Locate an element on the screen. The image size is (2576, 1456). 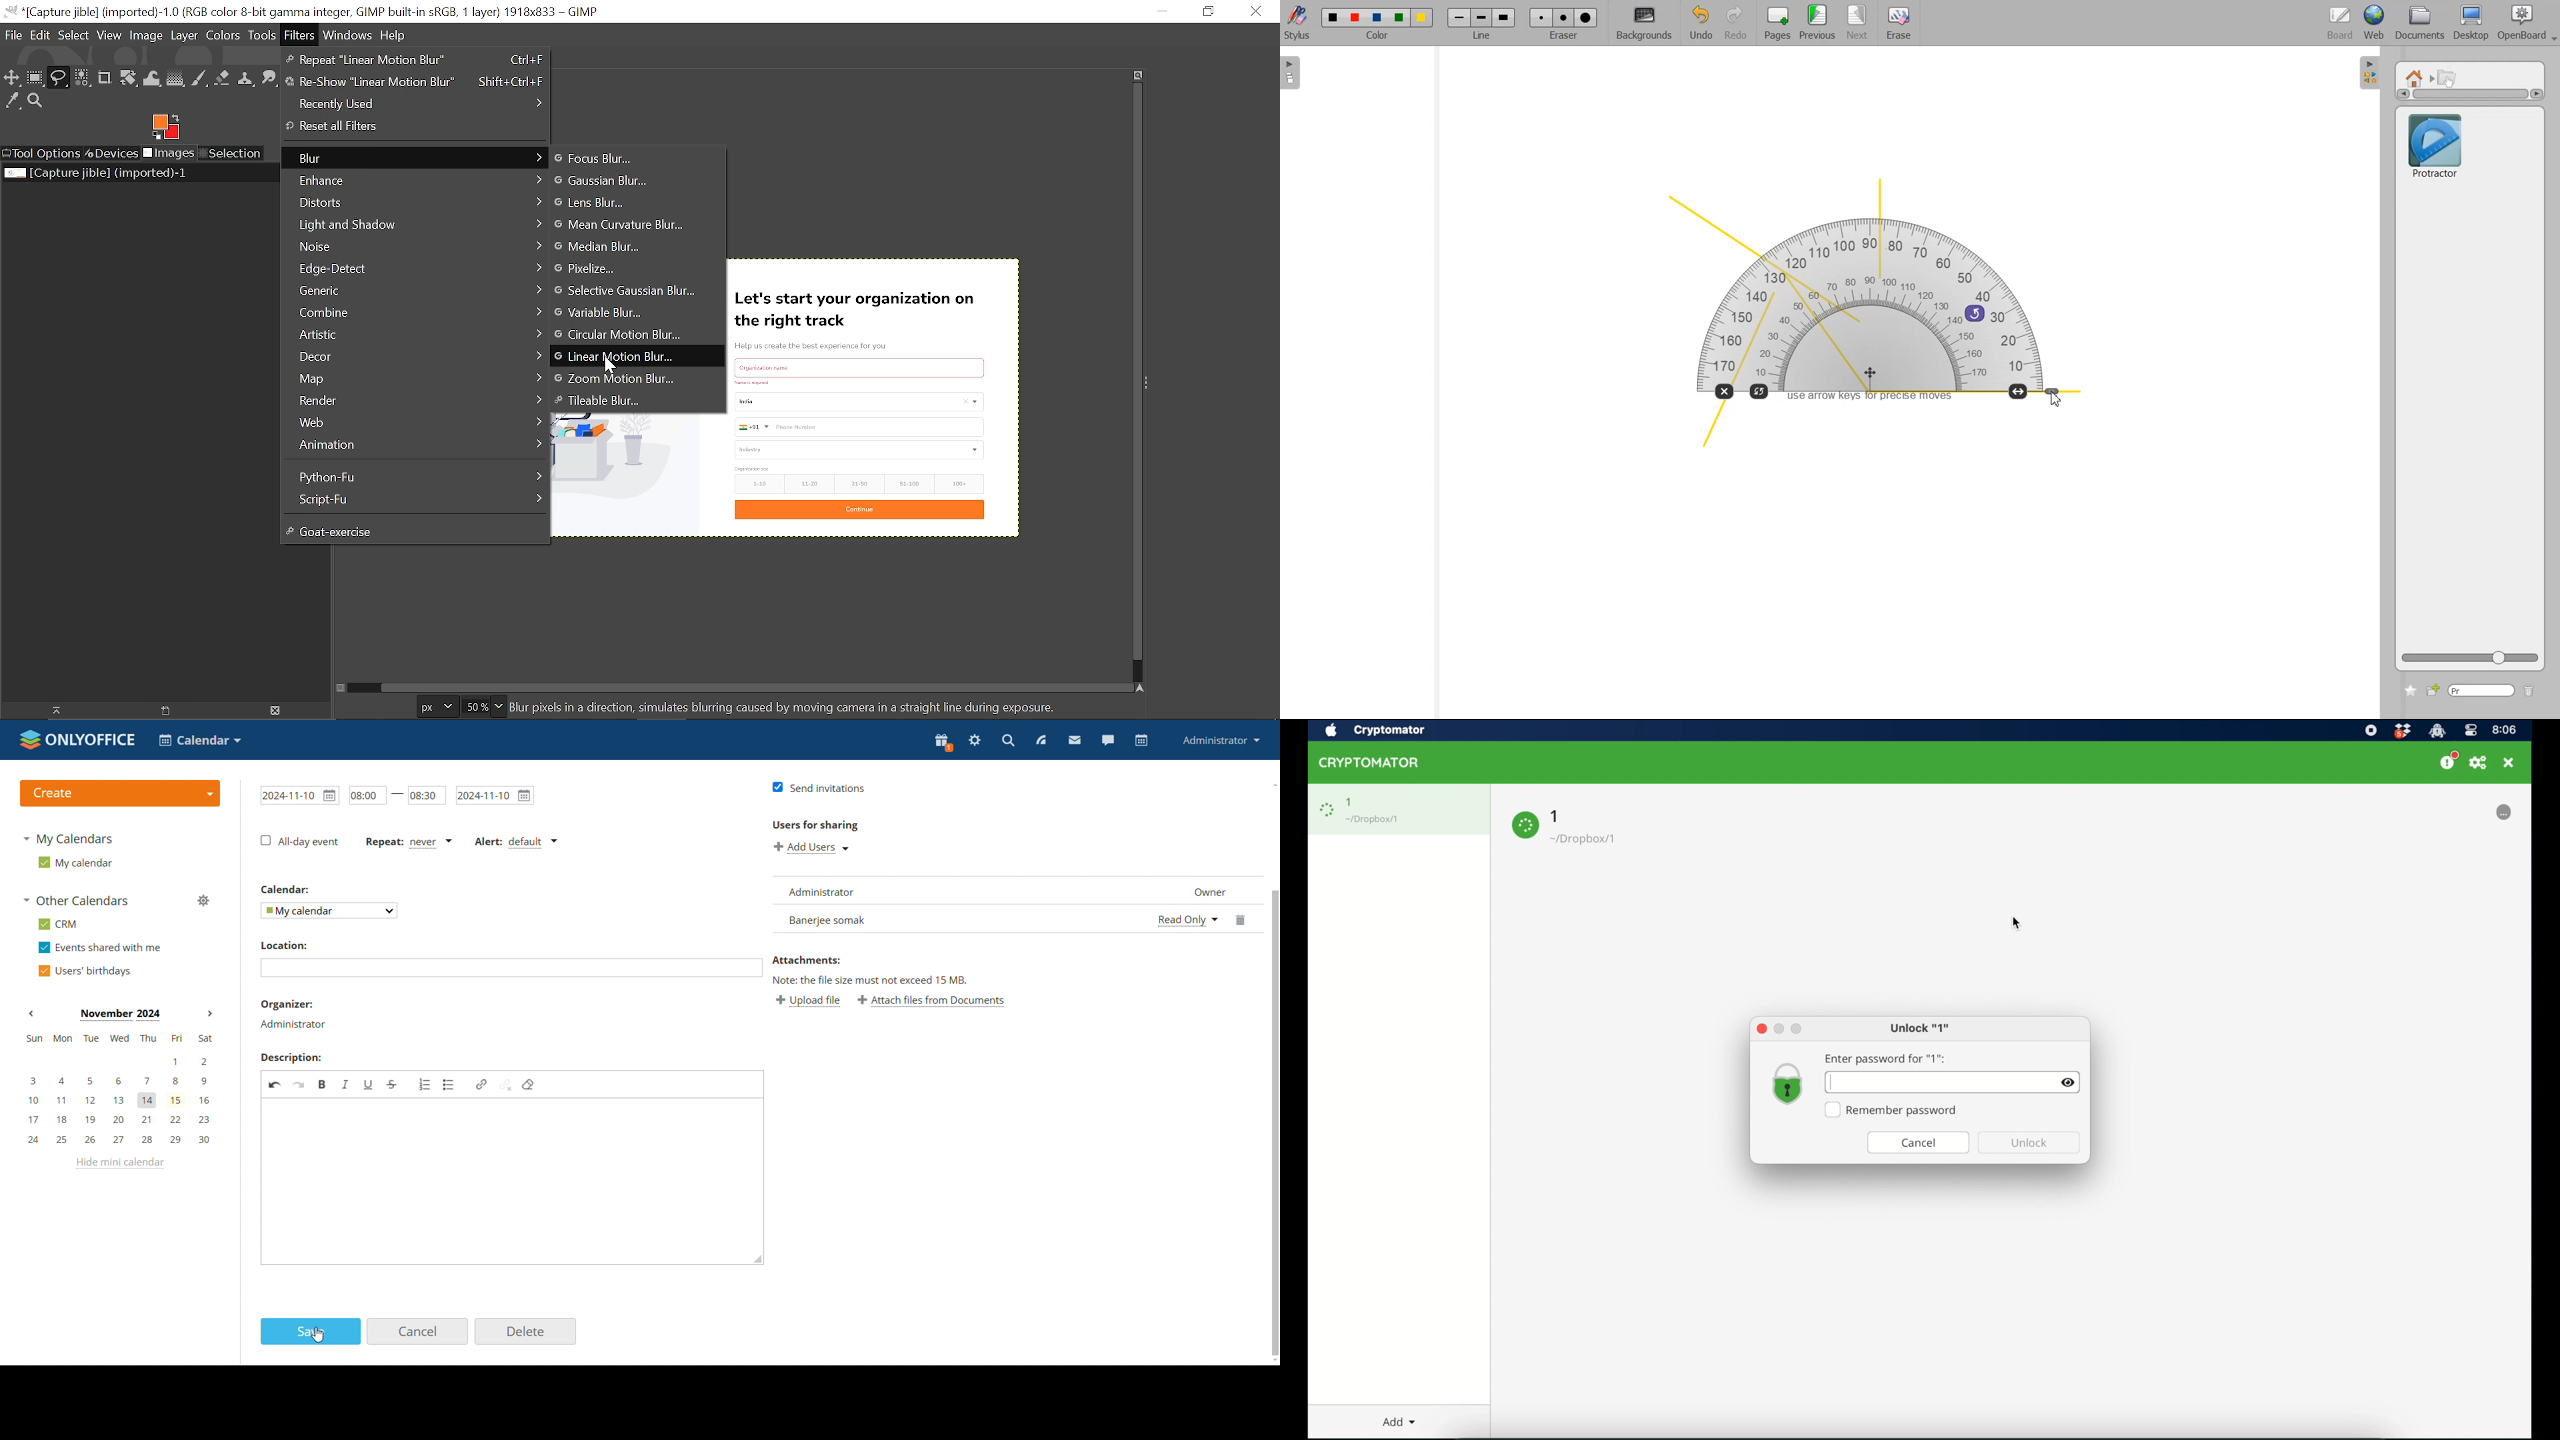
Crop text tool is located at coordinates (105, 79).